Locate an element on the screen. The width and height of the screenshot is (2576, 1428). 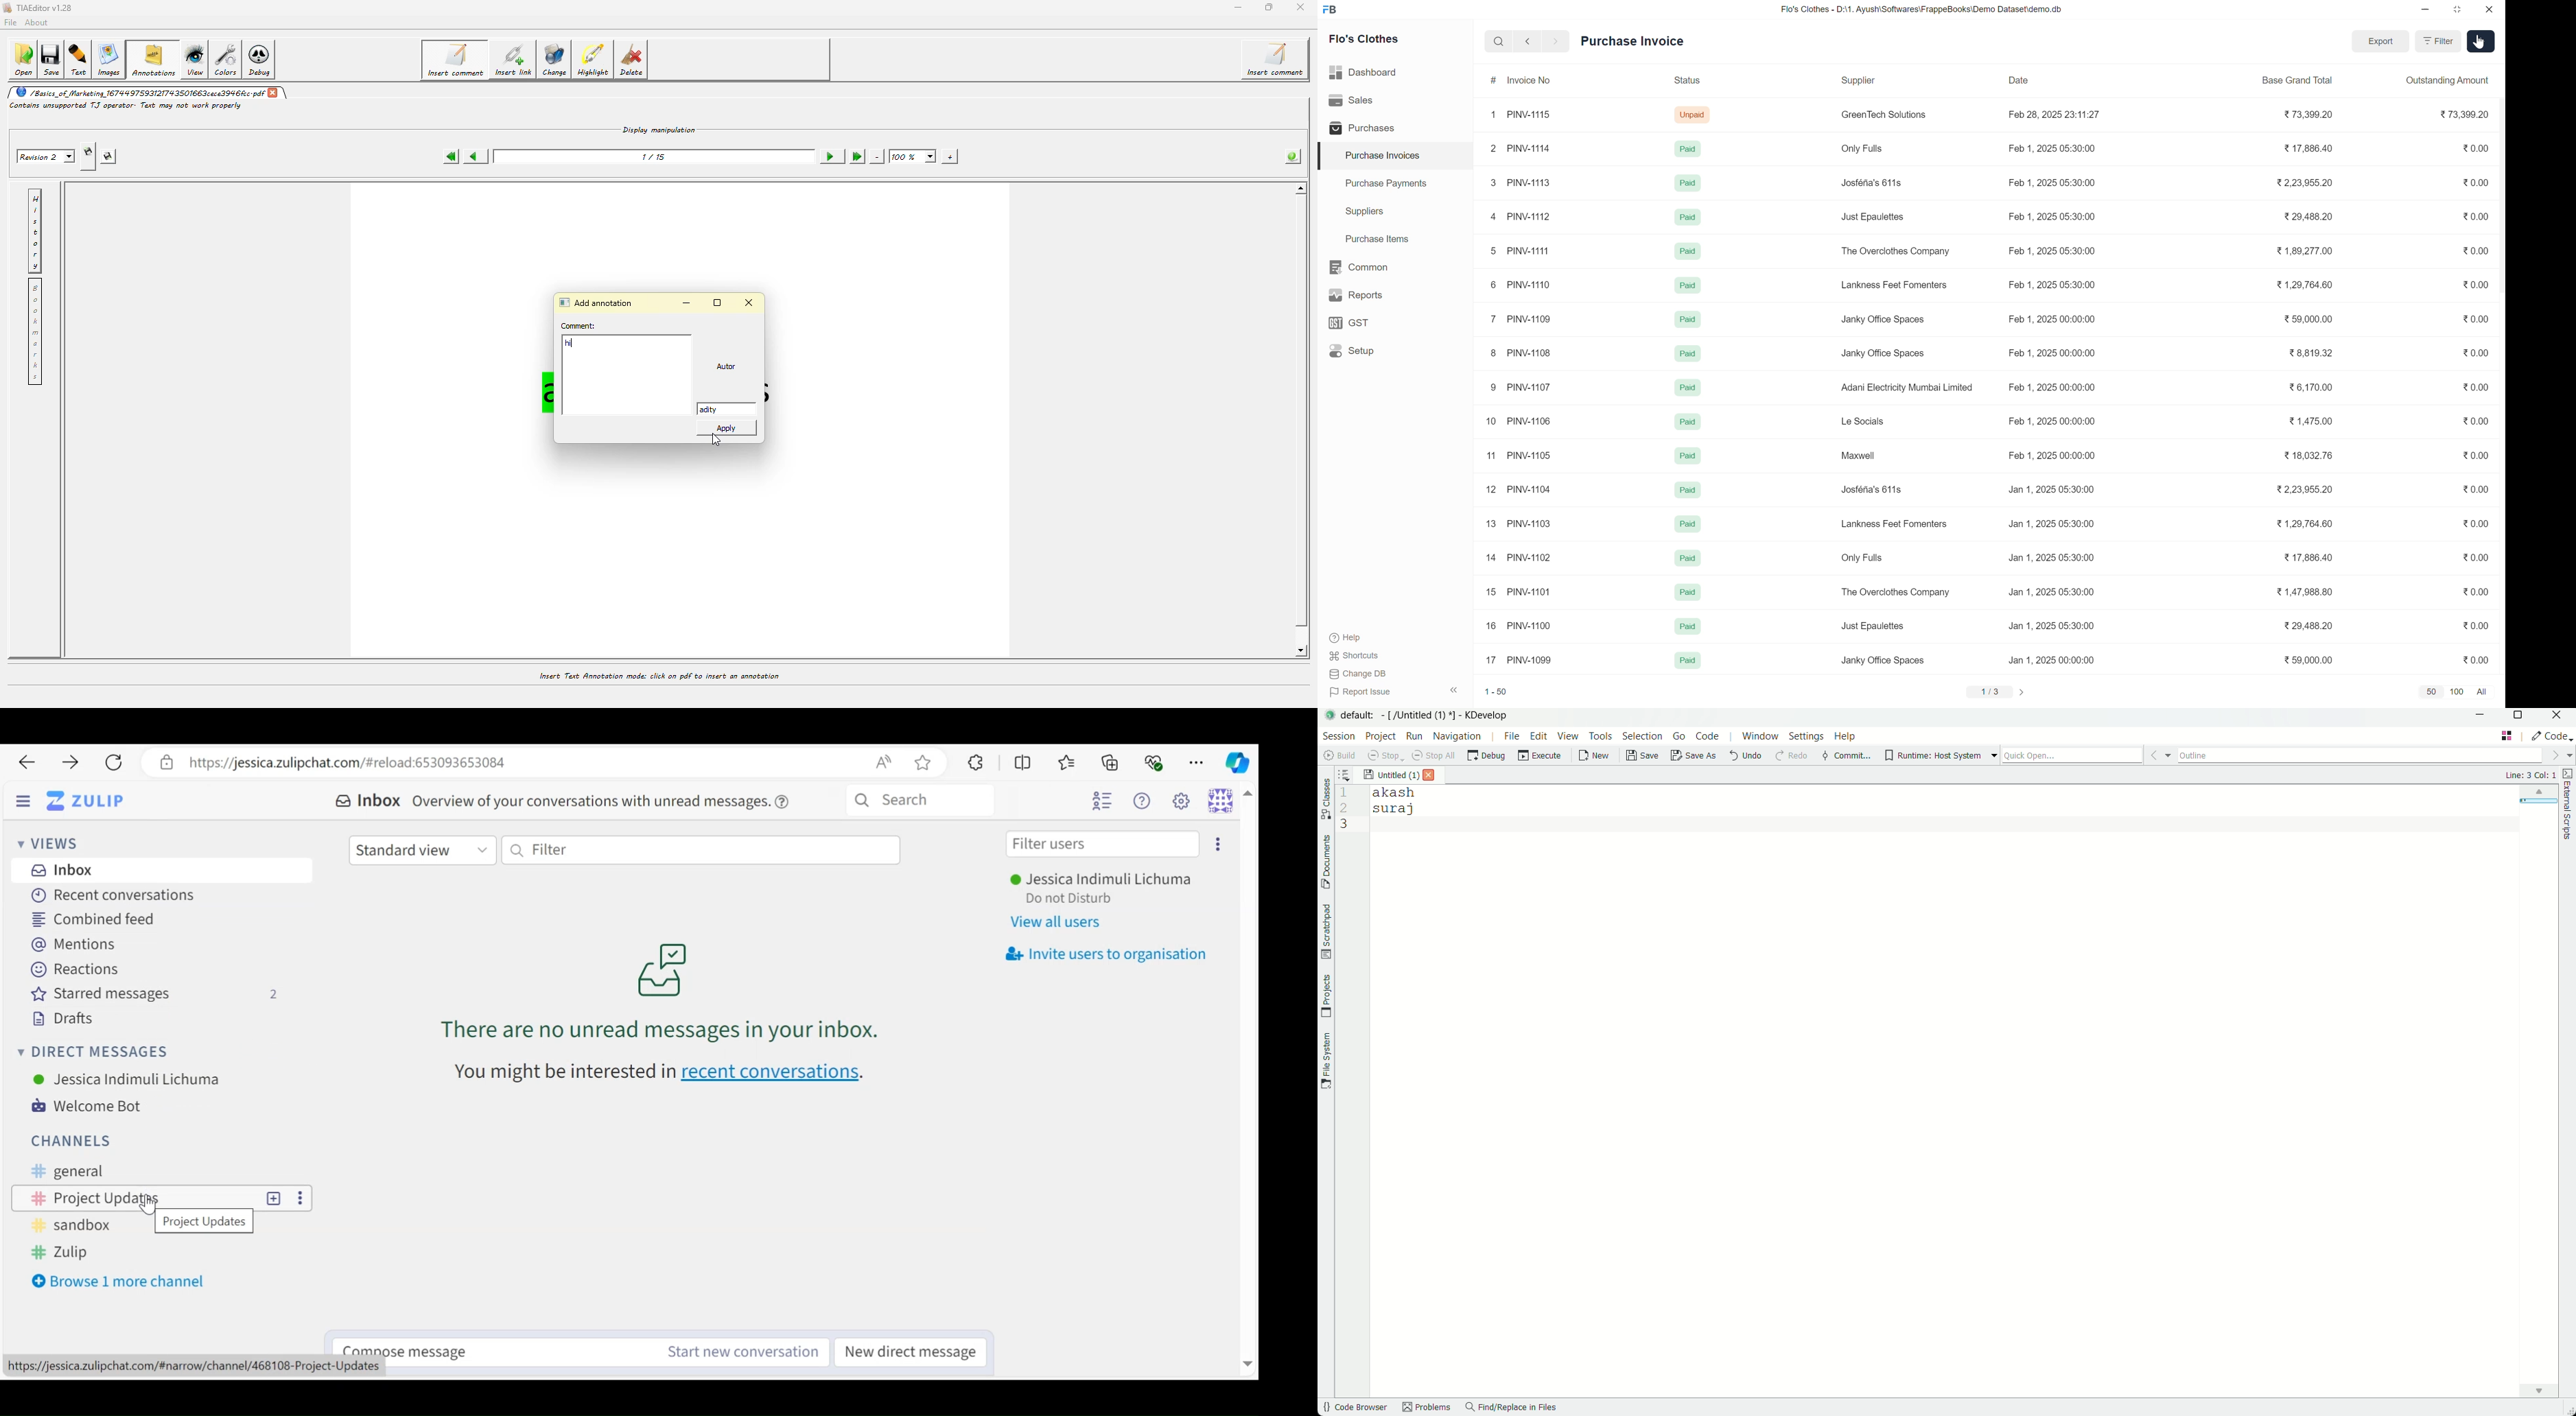
Feb 1, 2025 05:30:00 is located at coordinates (2056, 249).